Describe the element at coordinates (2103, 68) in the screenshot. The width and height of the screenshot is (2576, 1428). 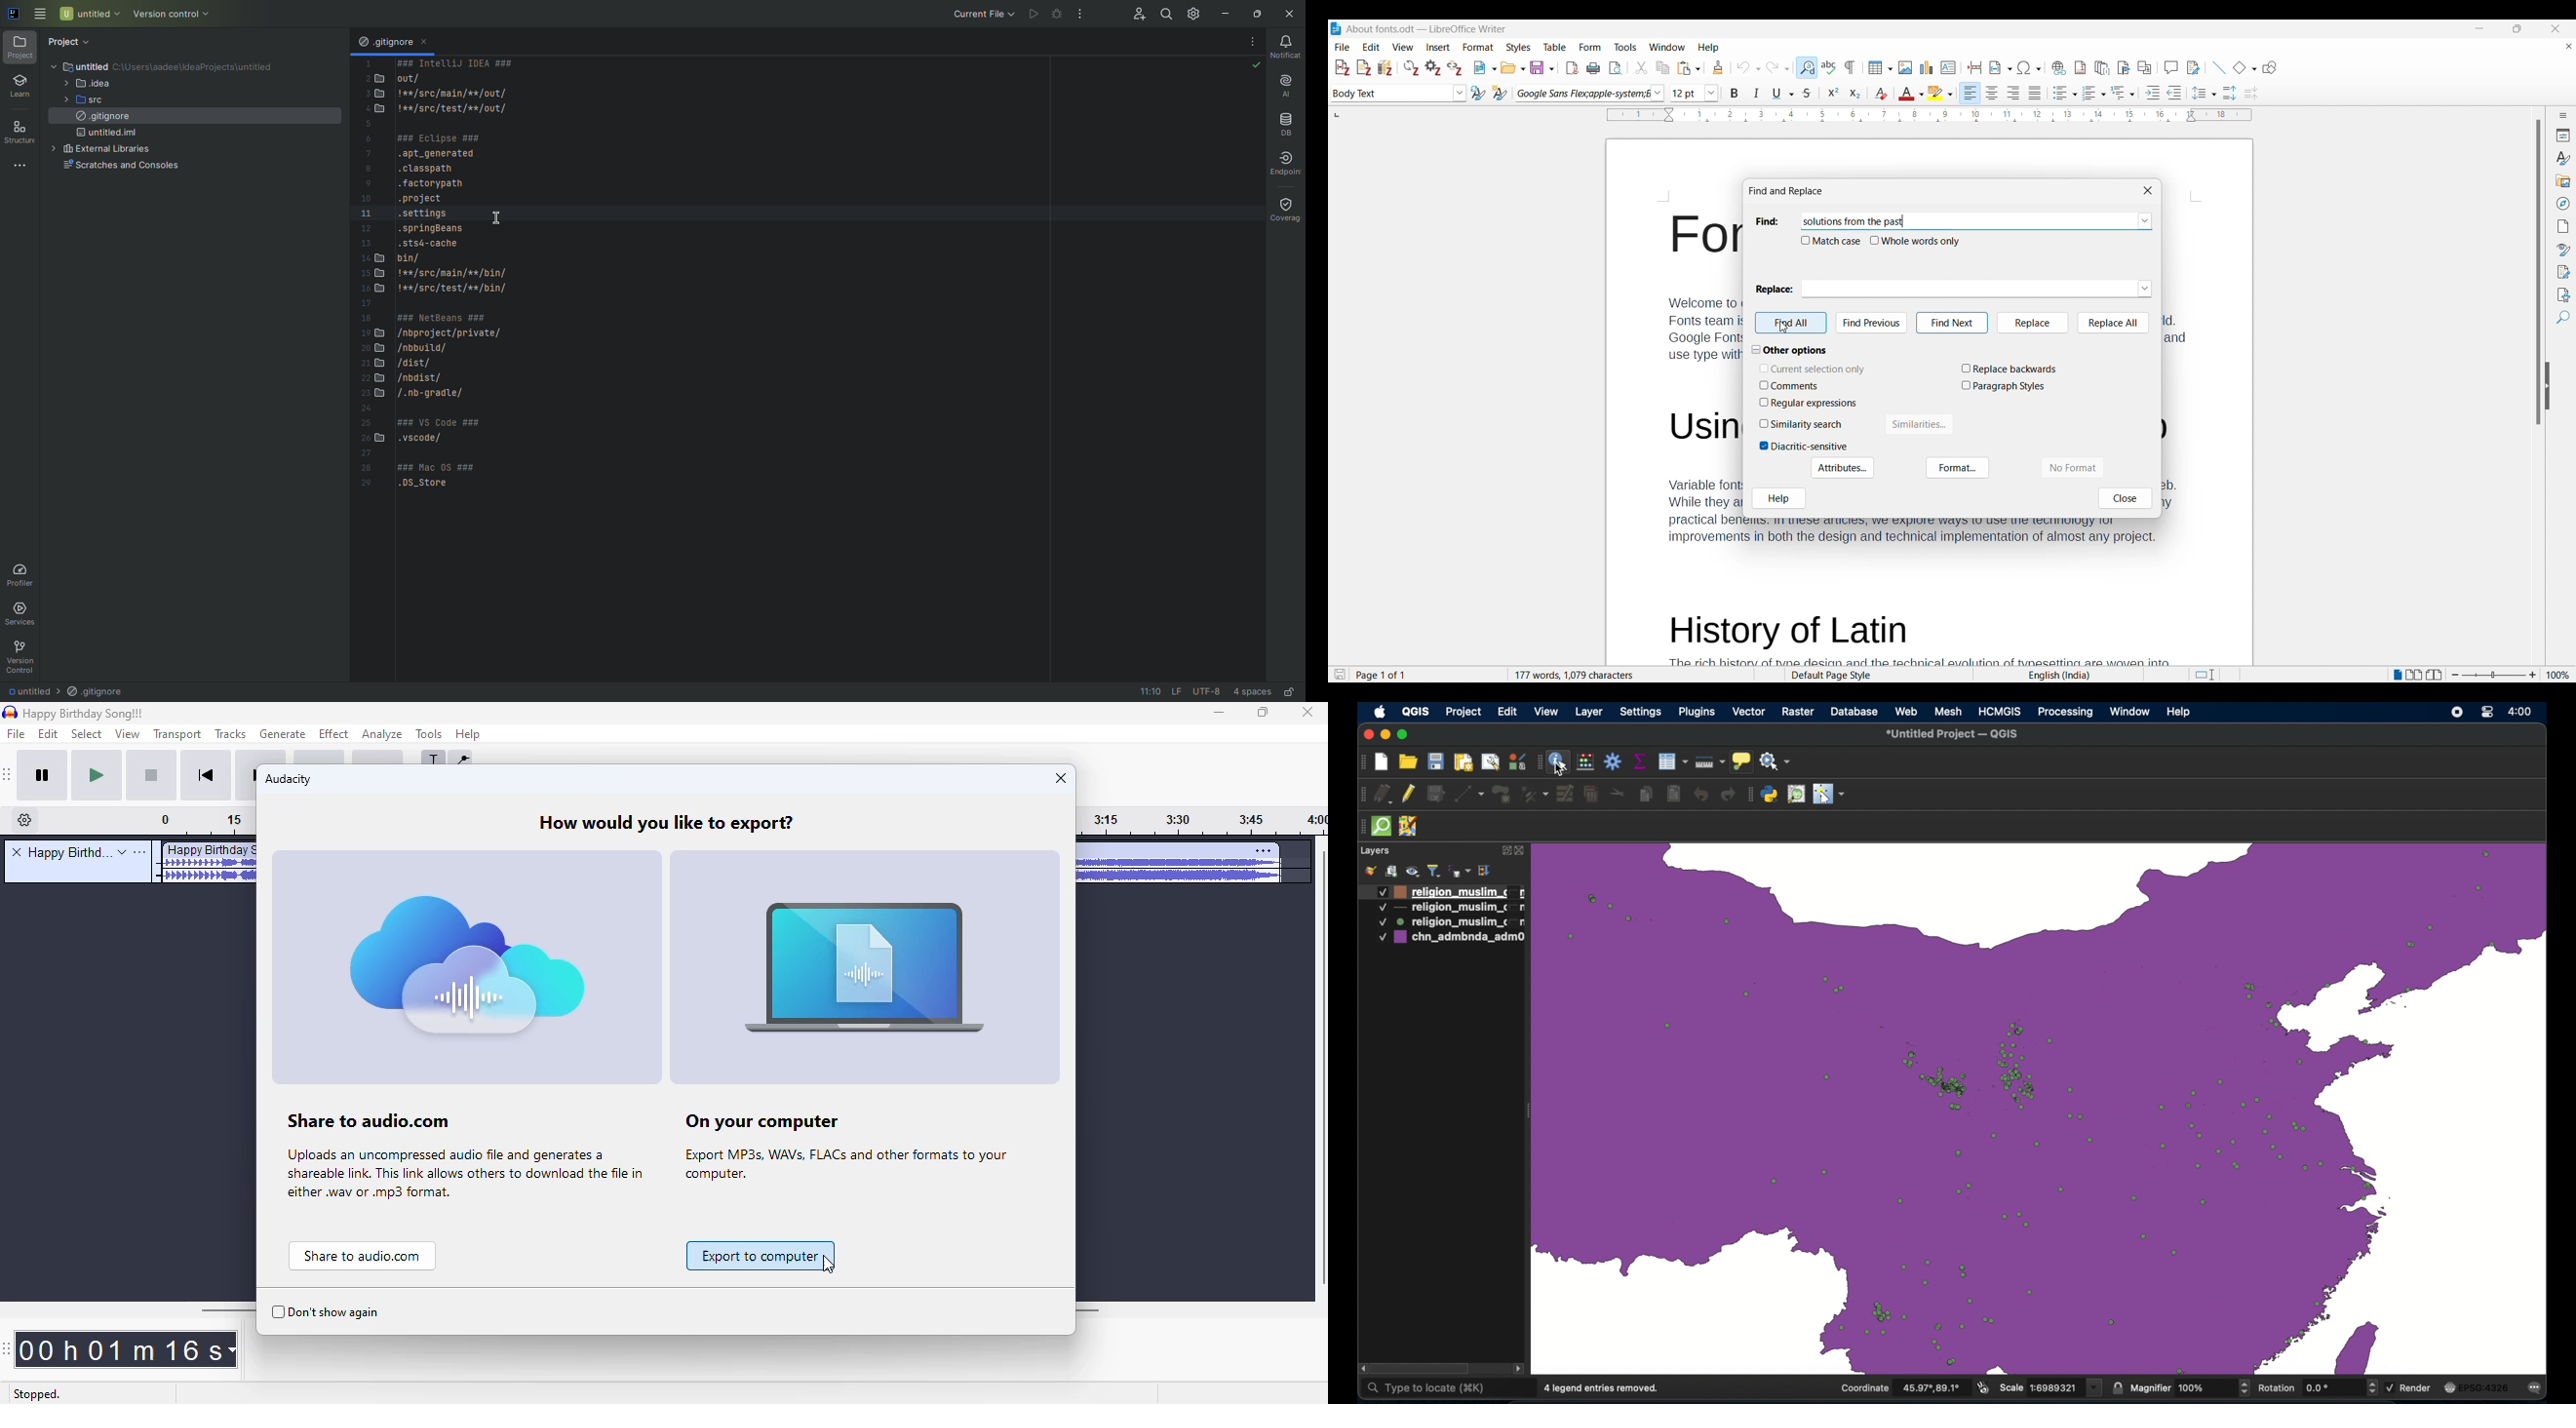
I see `Insert endnote` at that location.